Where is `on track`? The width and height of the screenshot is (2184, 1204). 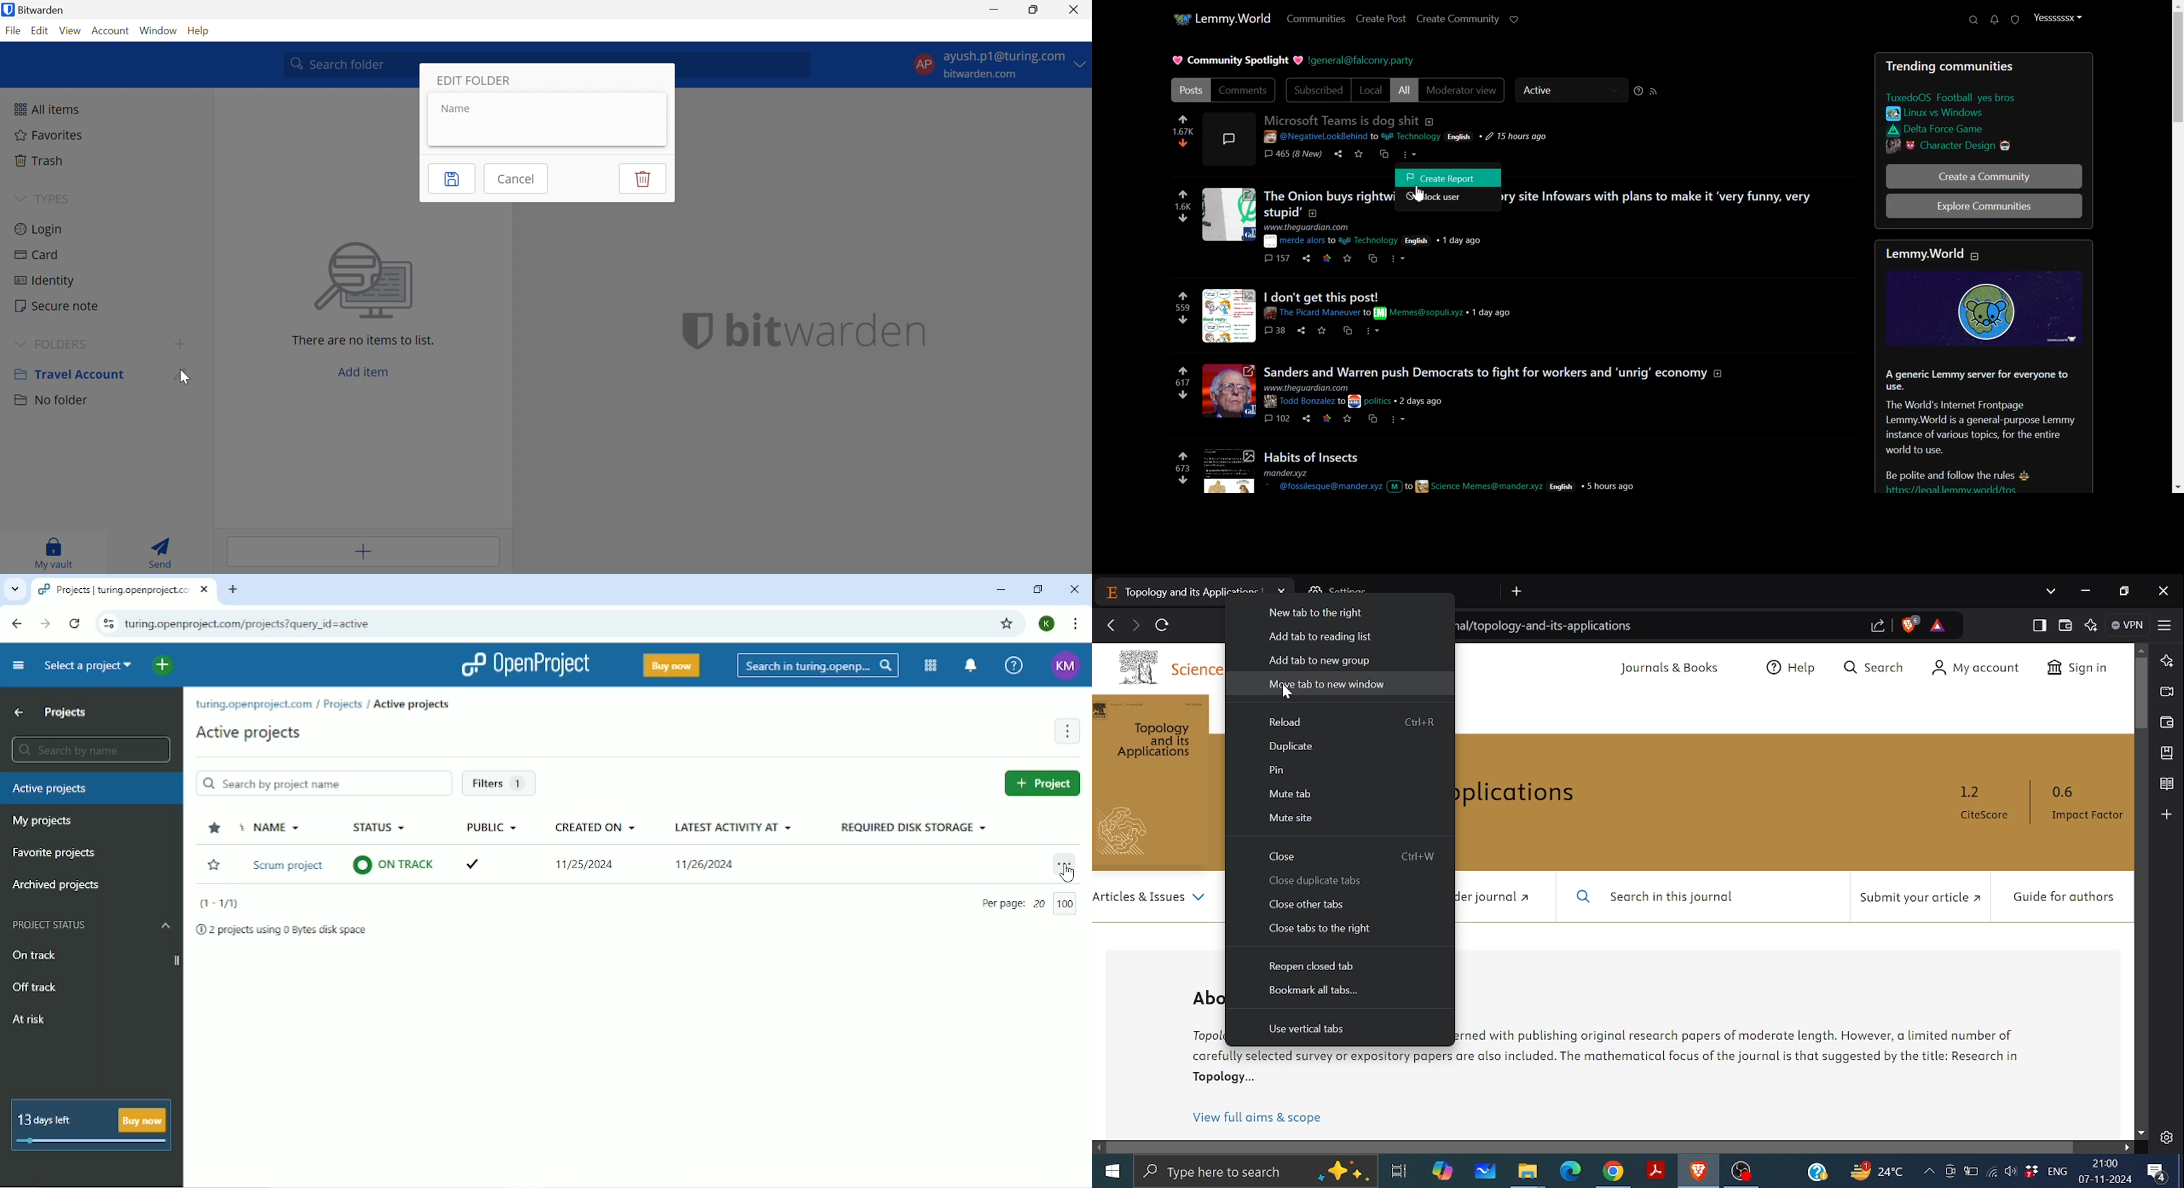
on track is located at coordinates (394, 863).